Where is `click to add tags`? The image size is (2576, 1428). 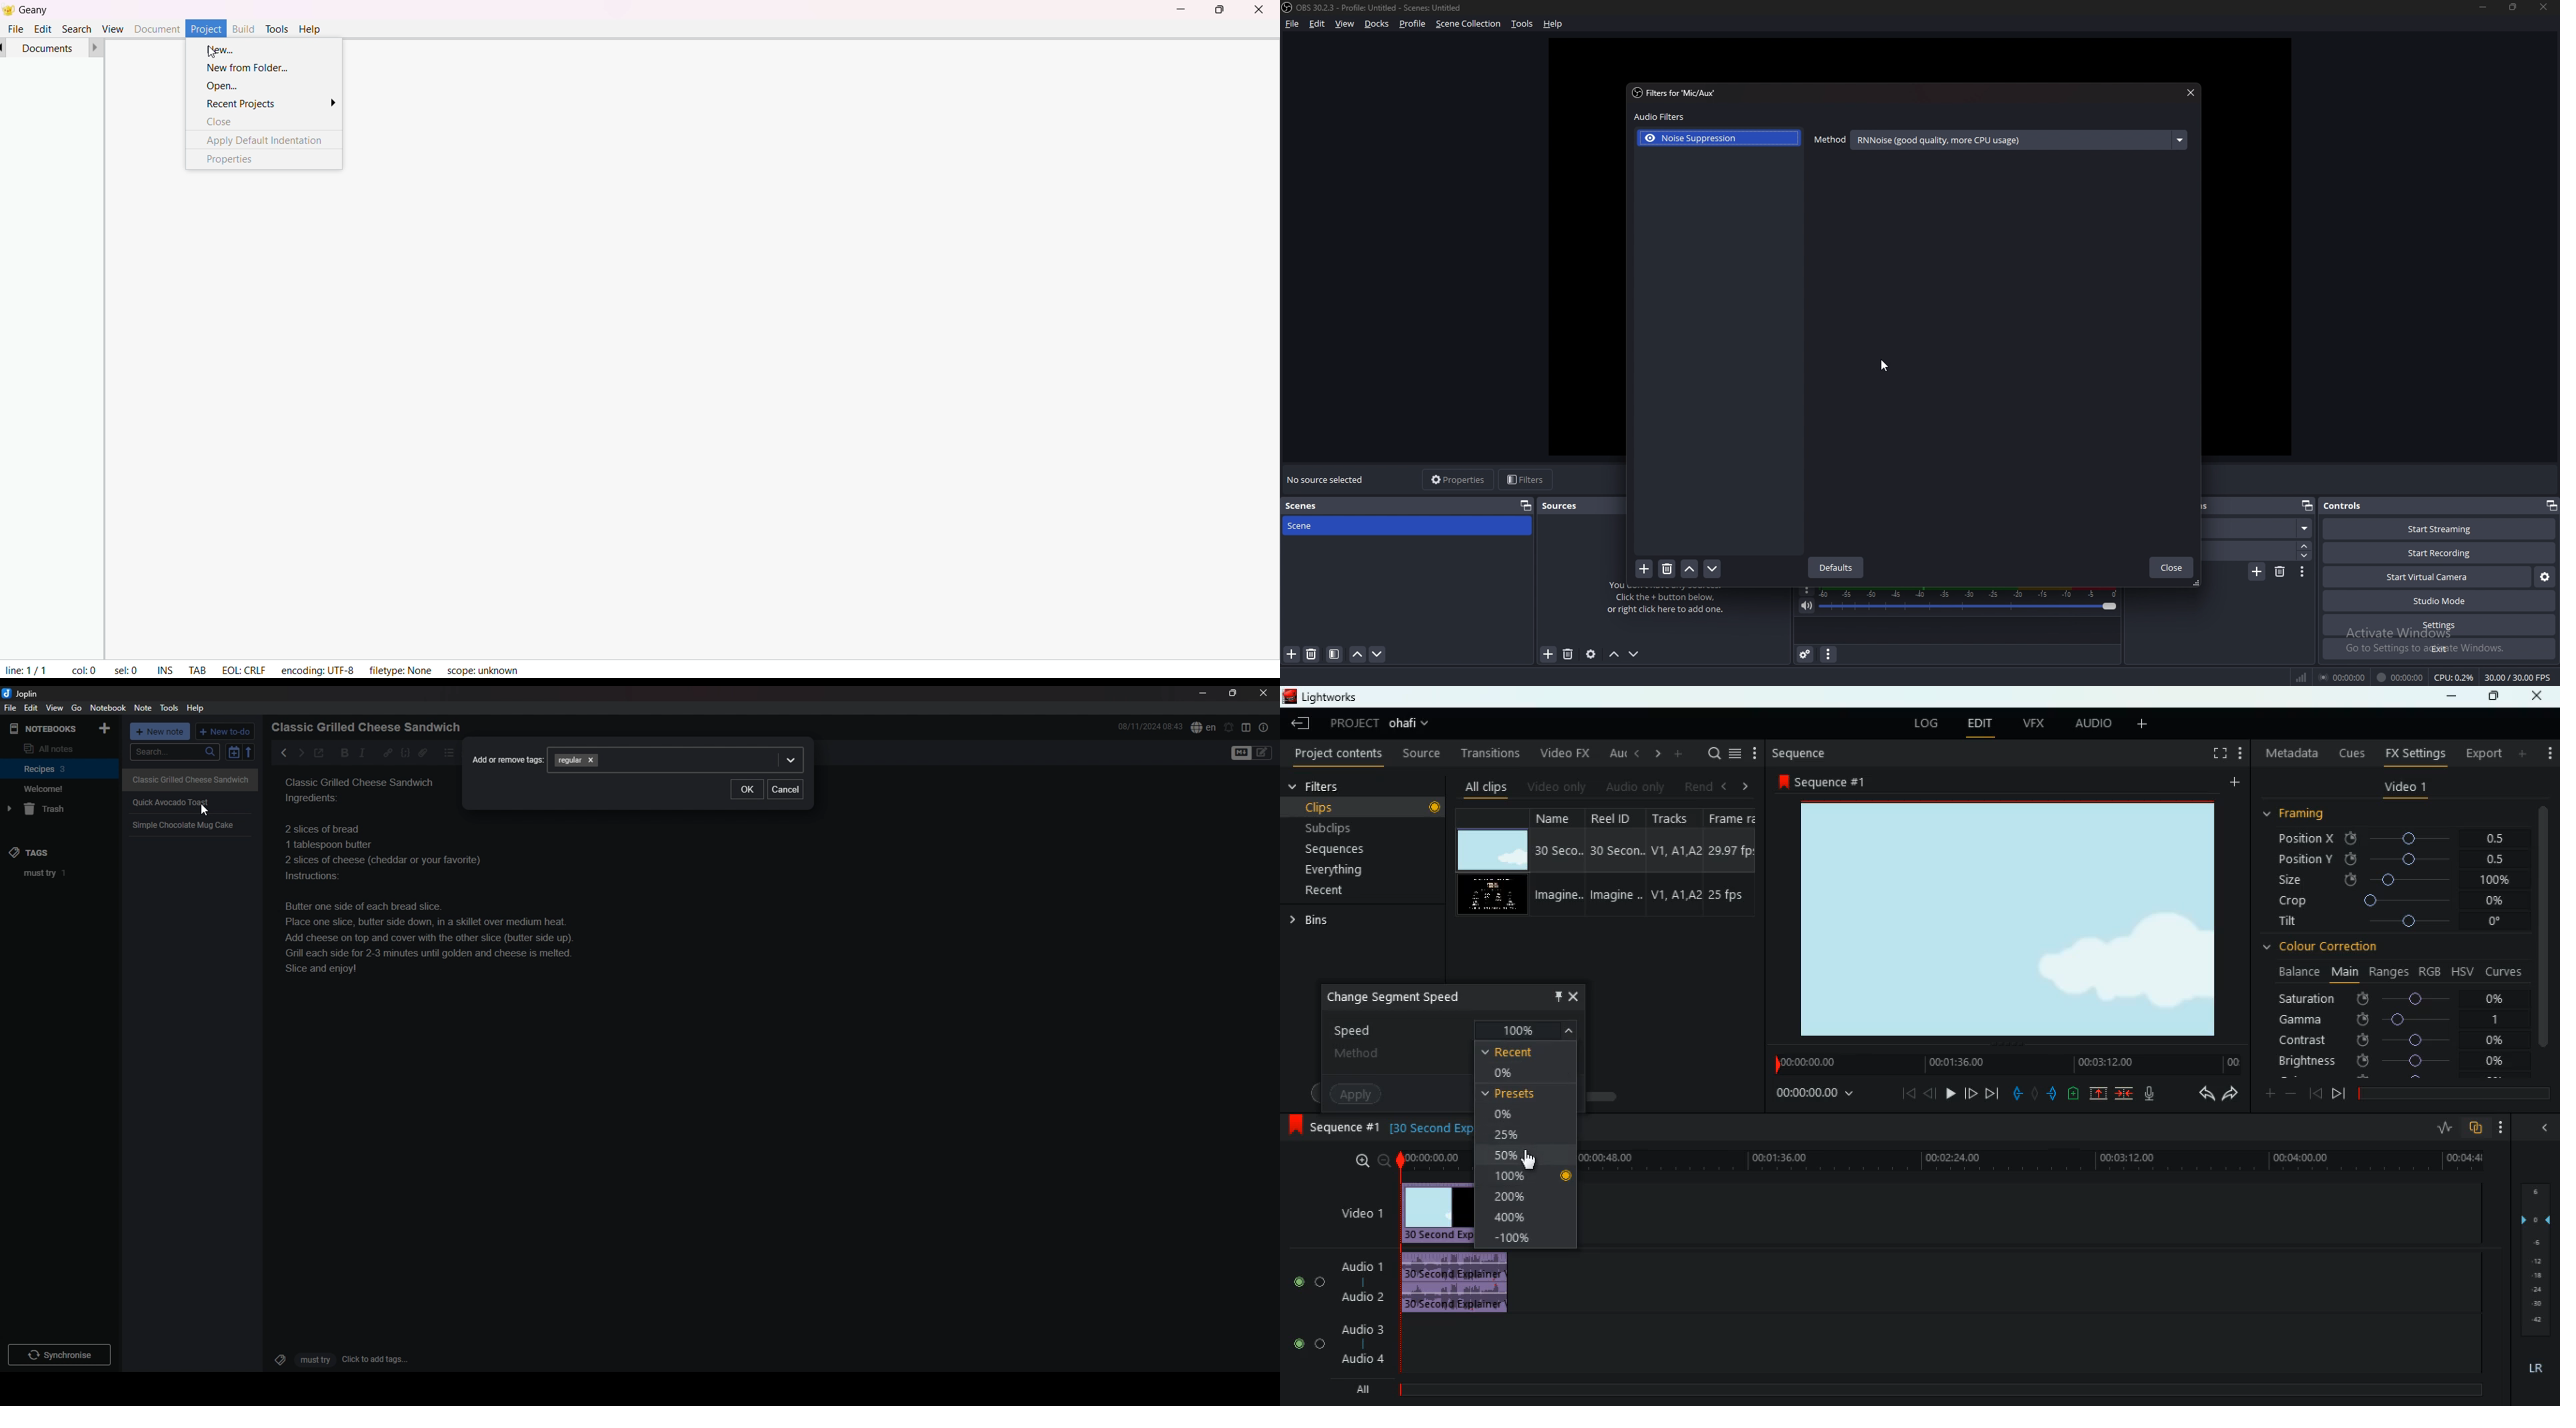 click to add tags is located at coordinates (335, 1359).